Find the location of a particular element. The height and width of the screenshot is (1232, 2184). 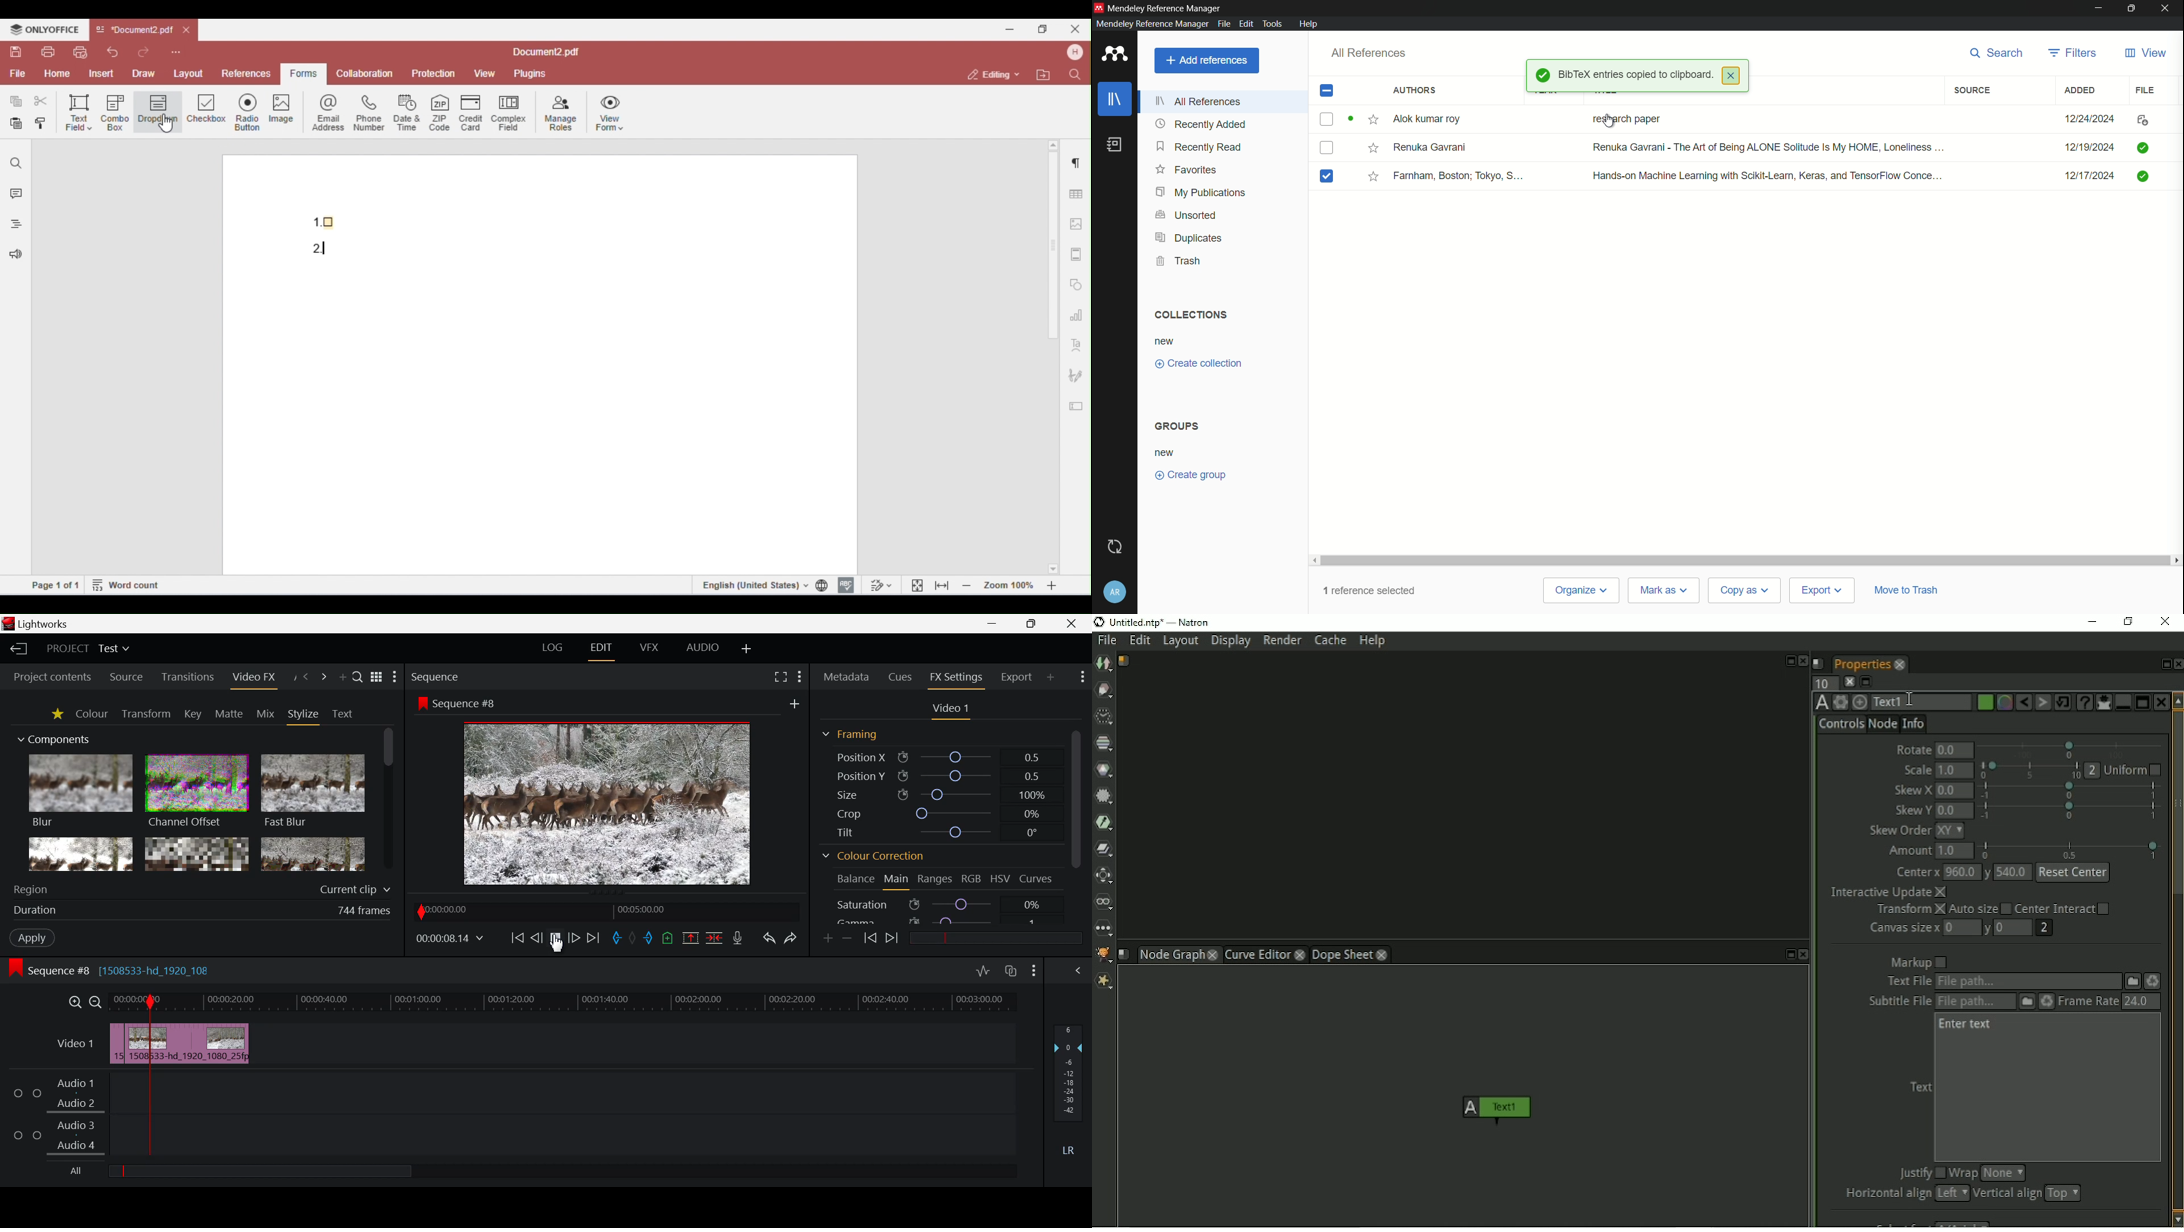

VFX Layout is located at coordinates (648, 648).